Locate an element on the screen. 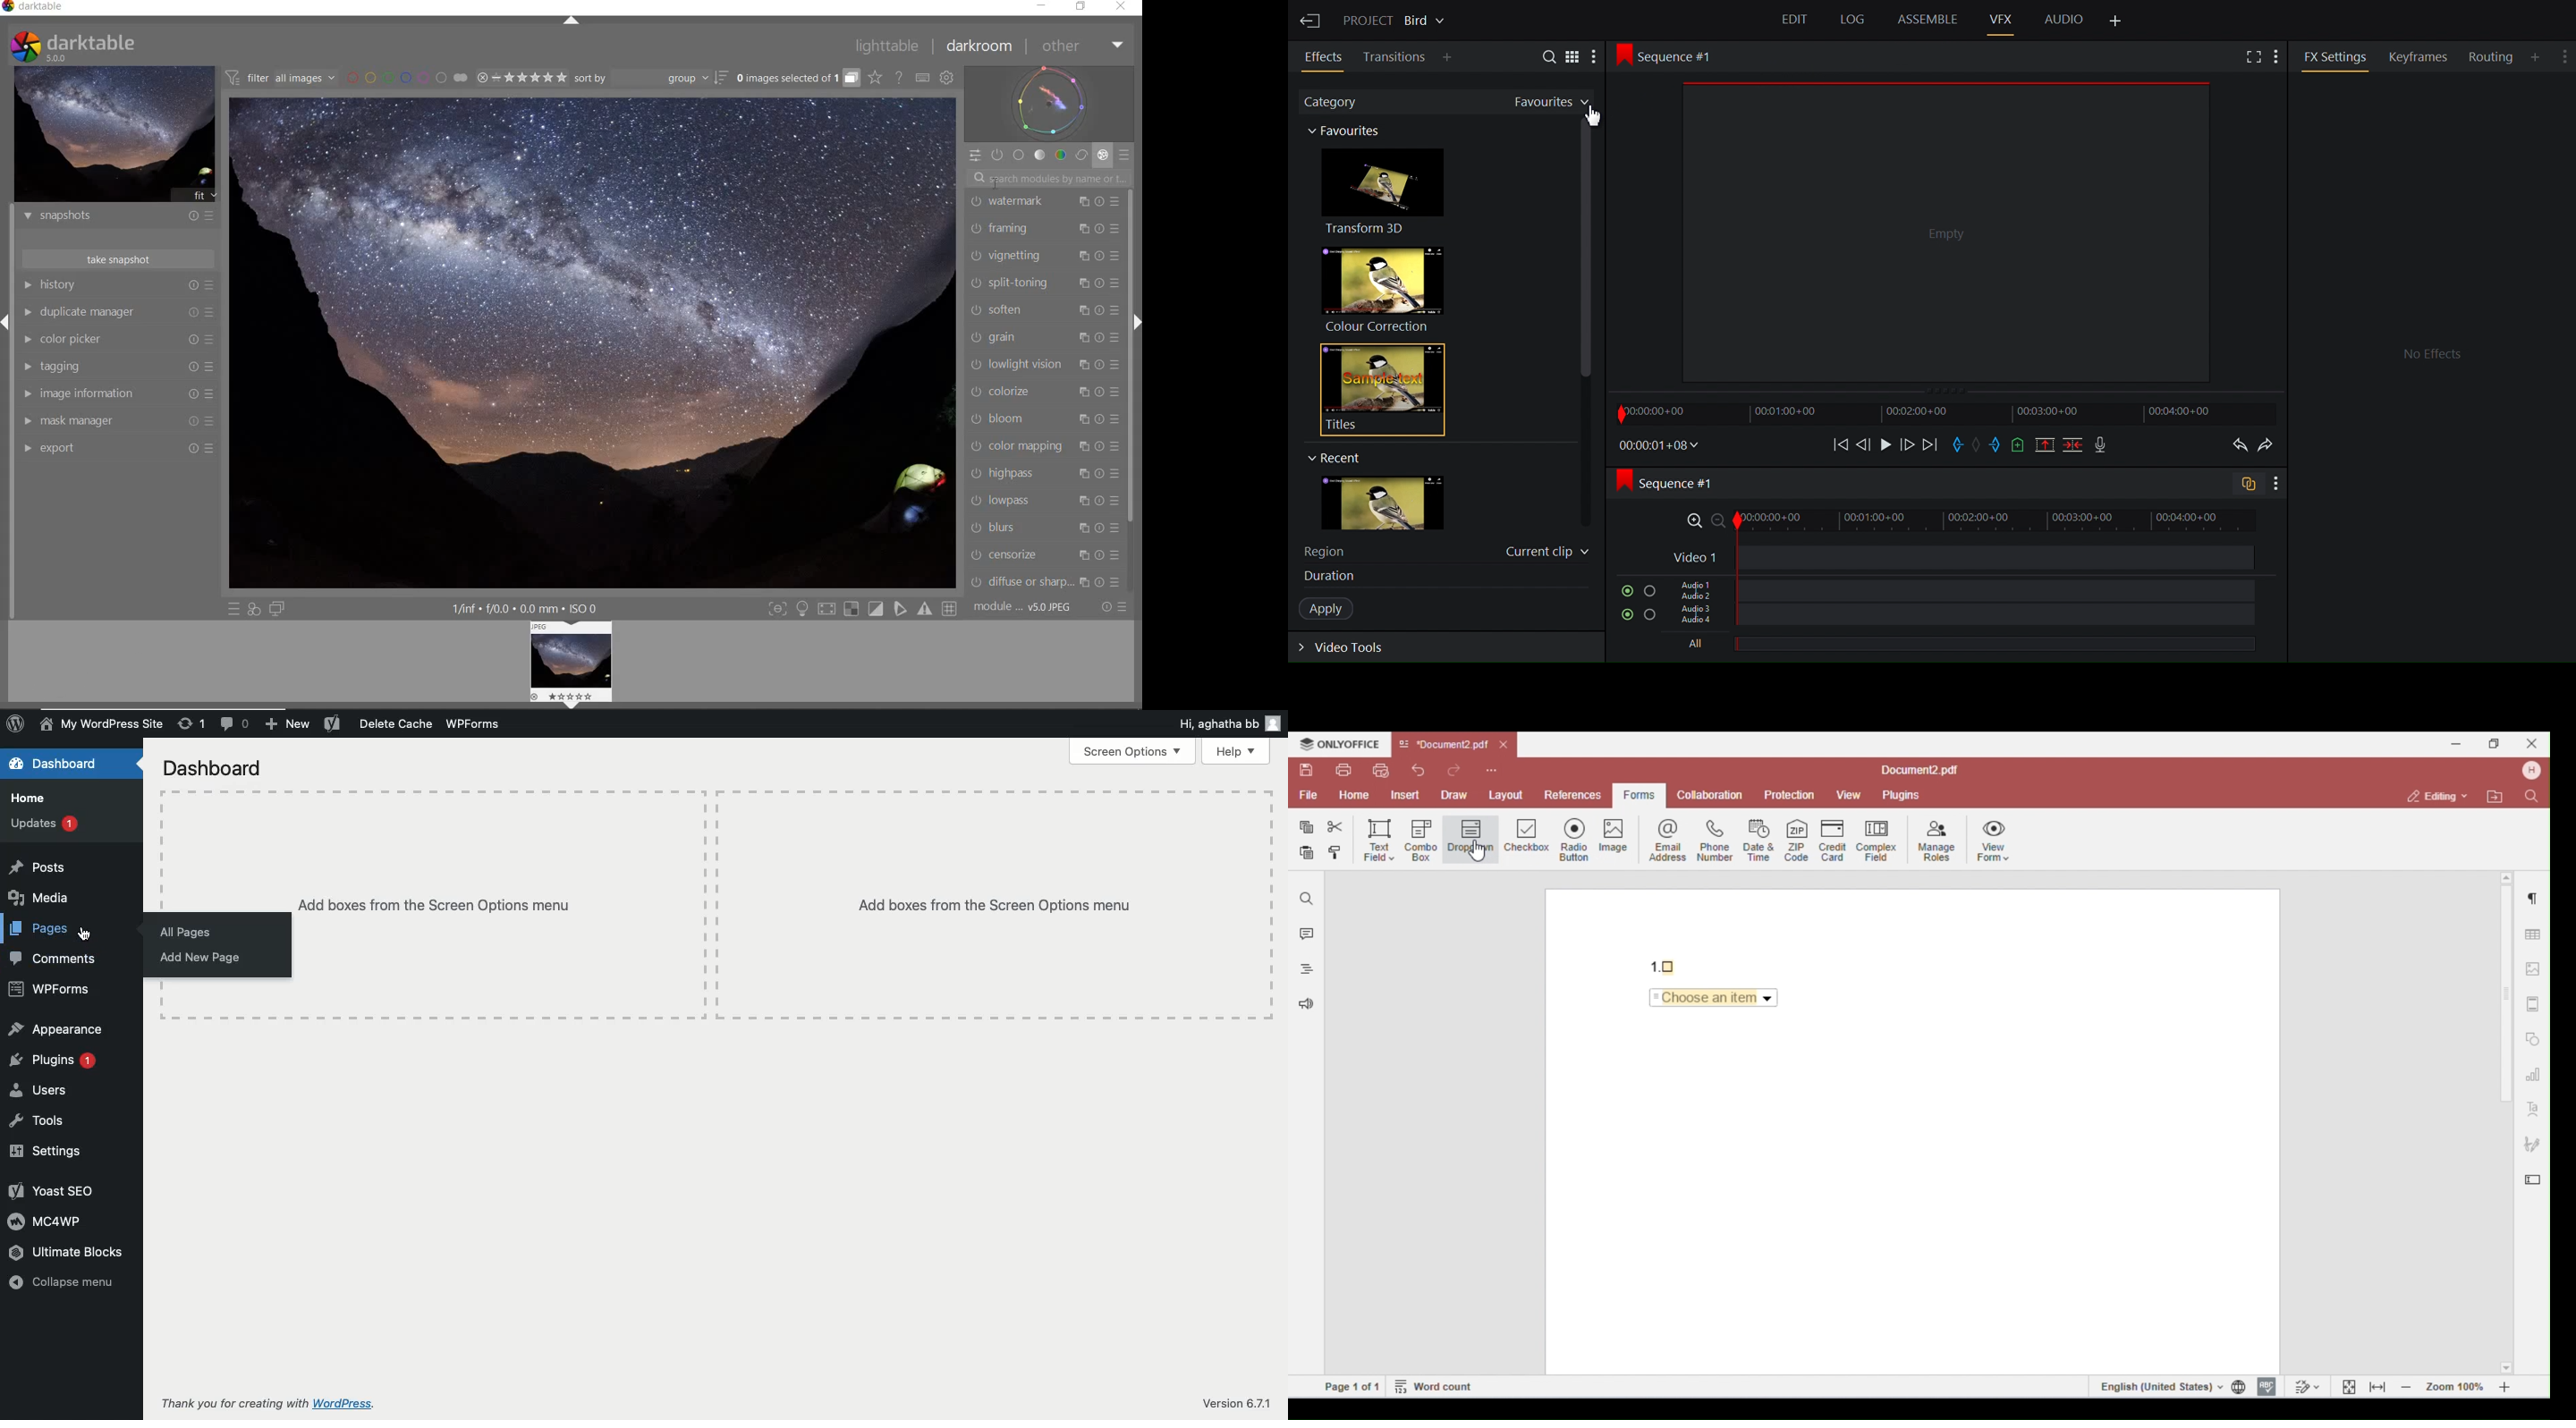 The image size is (2576, 1428). Media Viewer is located at coordinates (1947, 229).